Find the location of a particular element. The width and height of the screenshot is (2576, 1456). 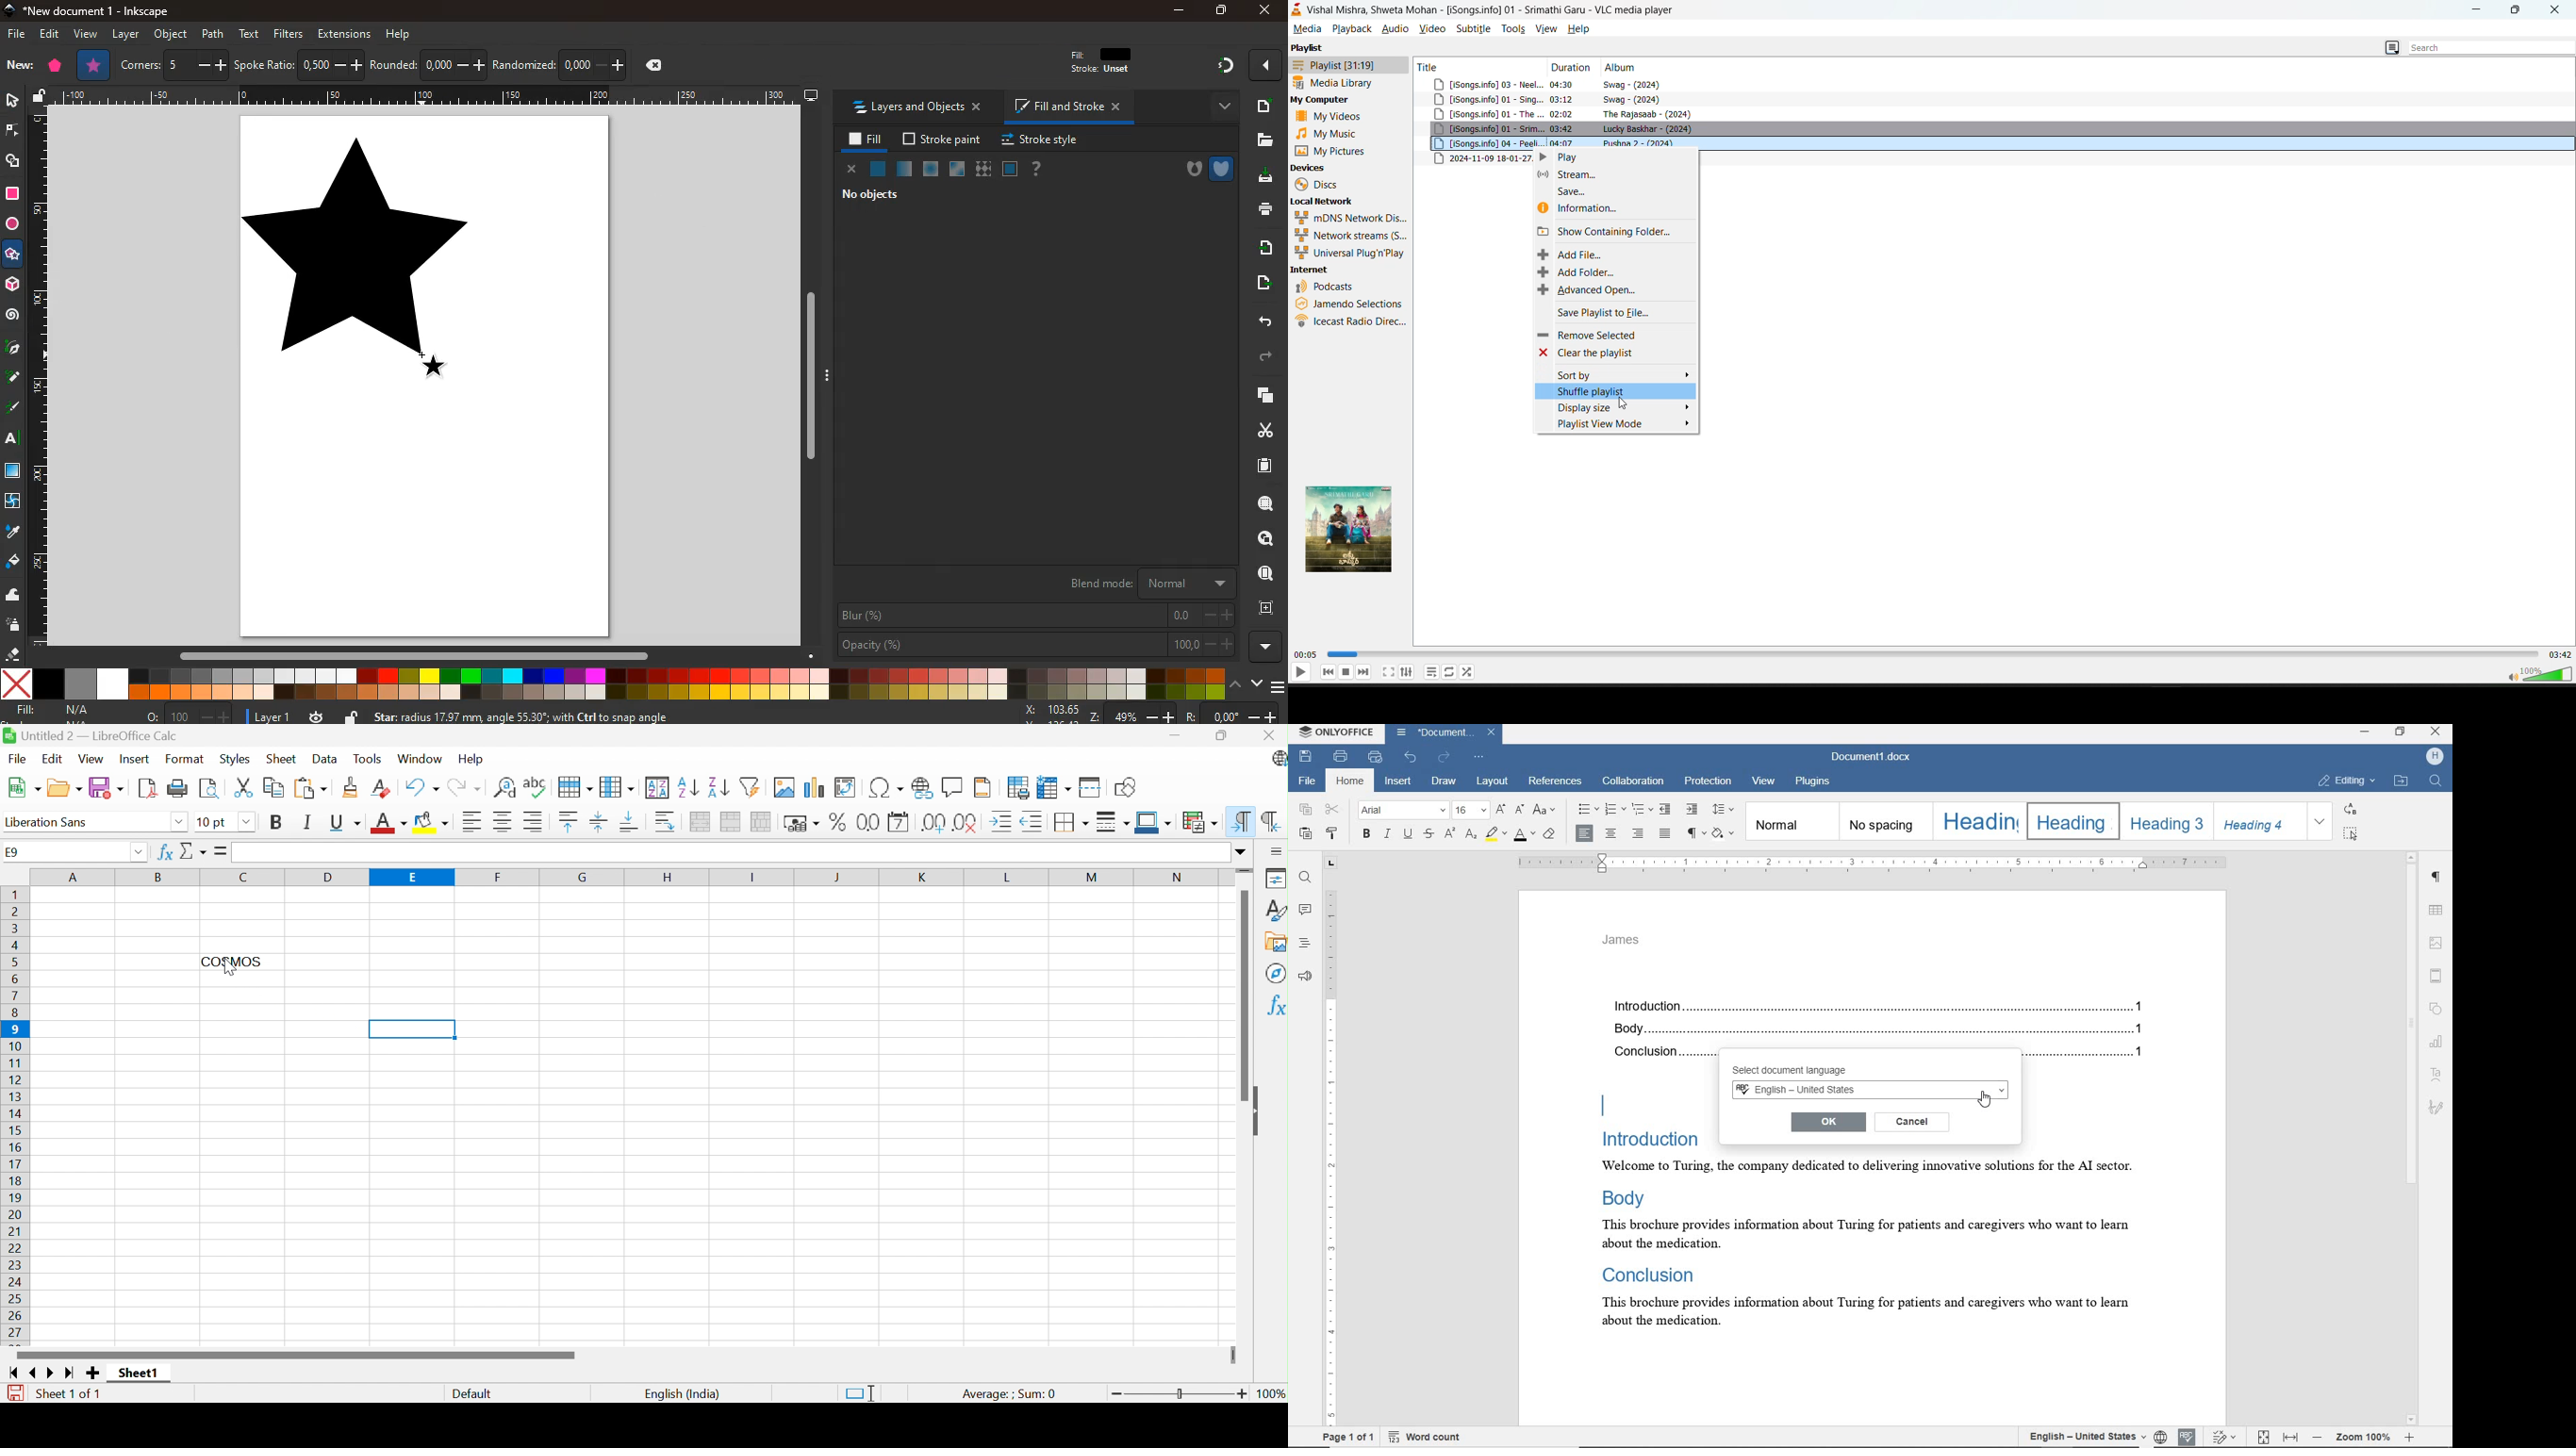

playback is located at coordinates (1351, 29).